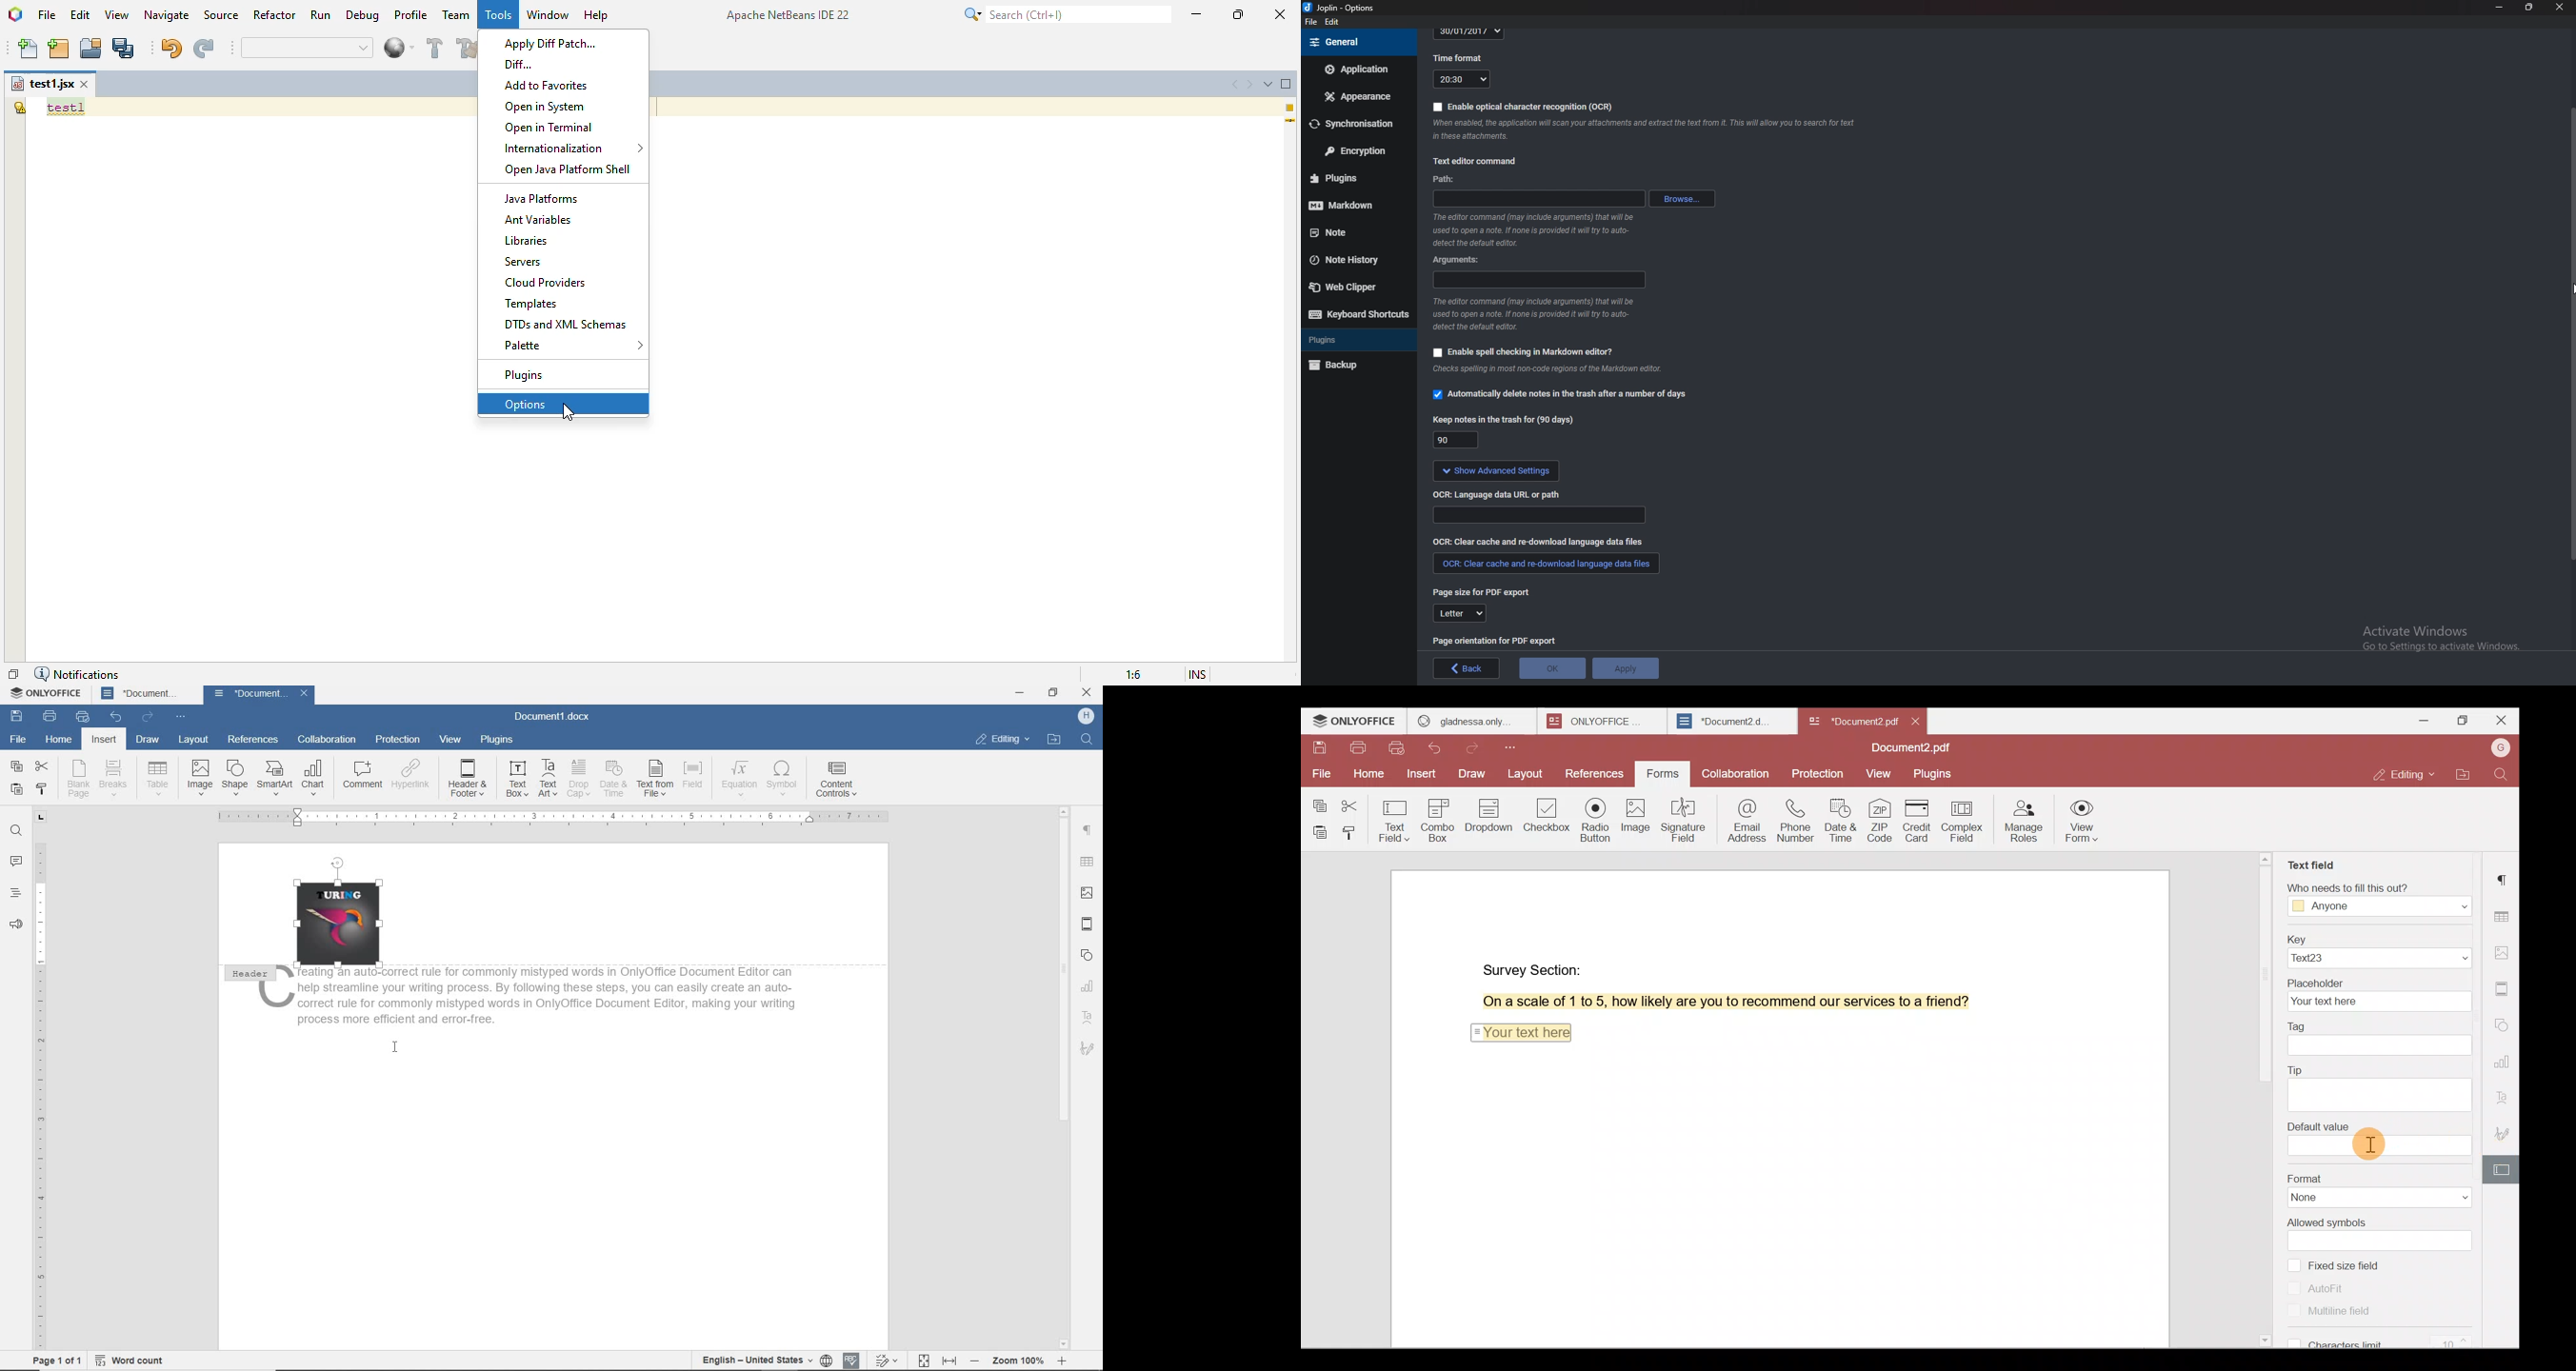 This screenshot has width=2576, height=1372. I want to click on Profile, so click(1086, 716).